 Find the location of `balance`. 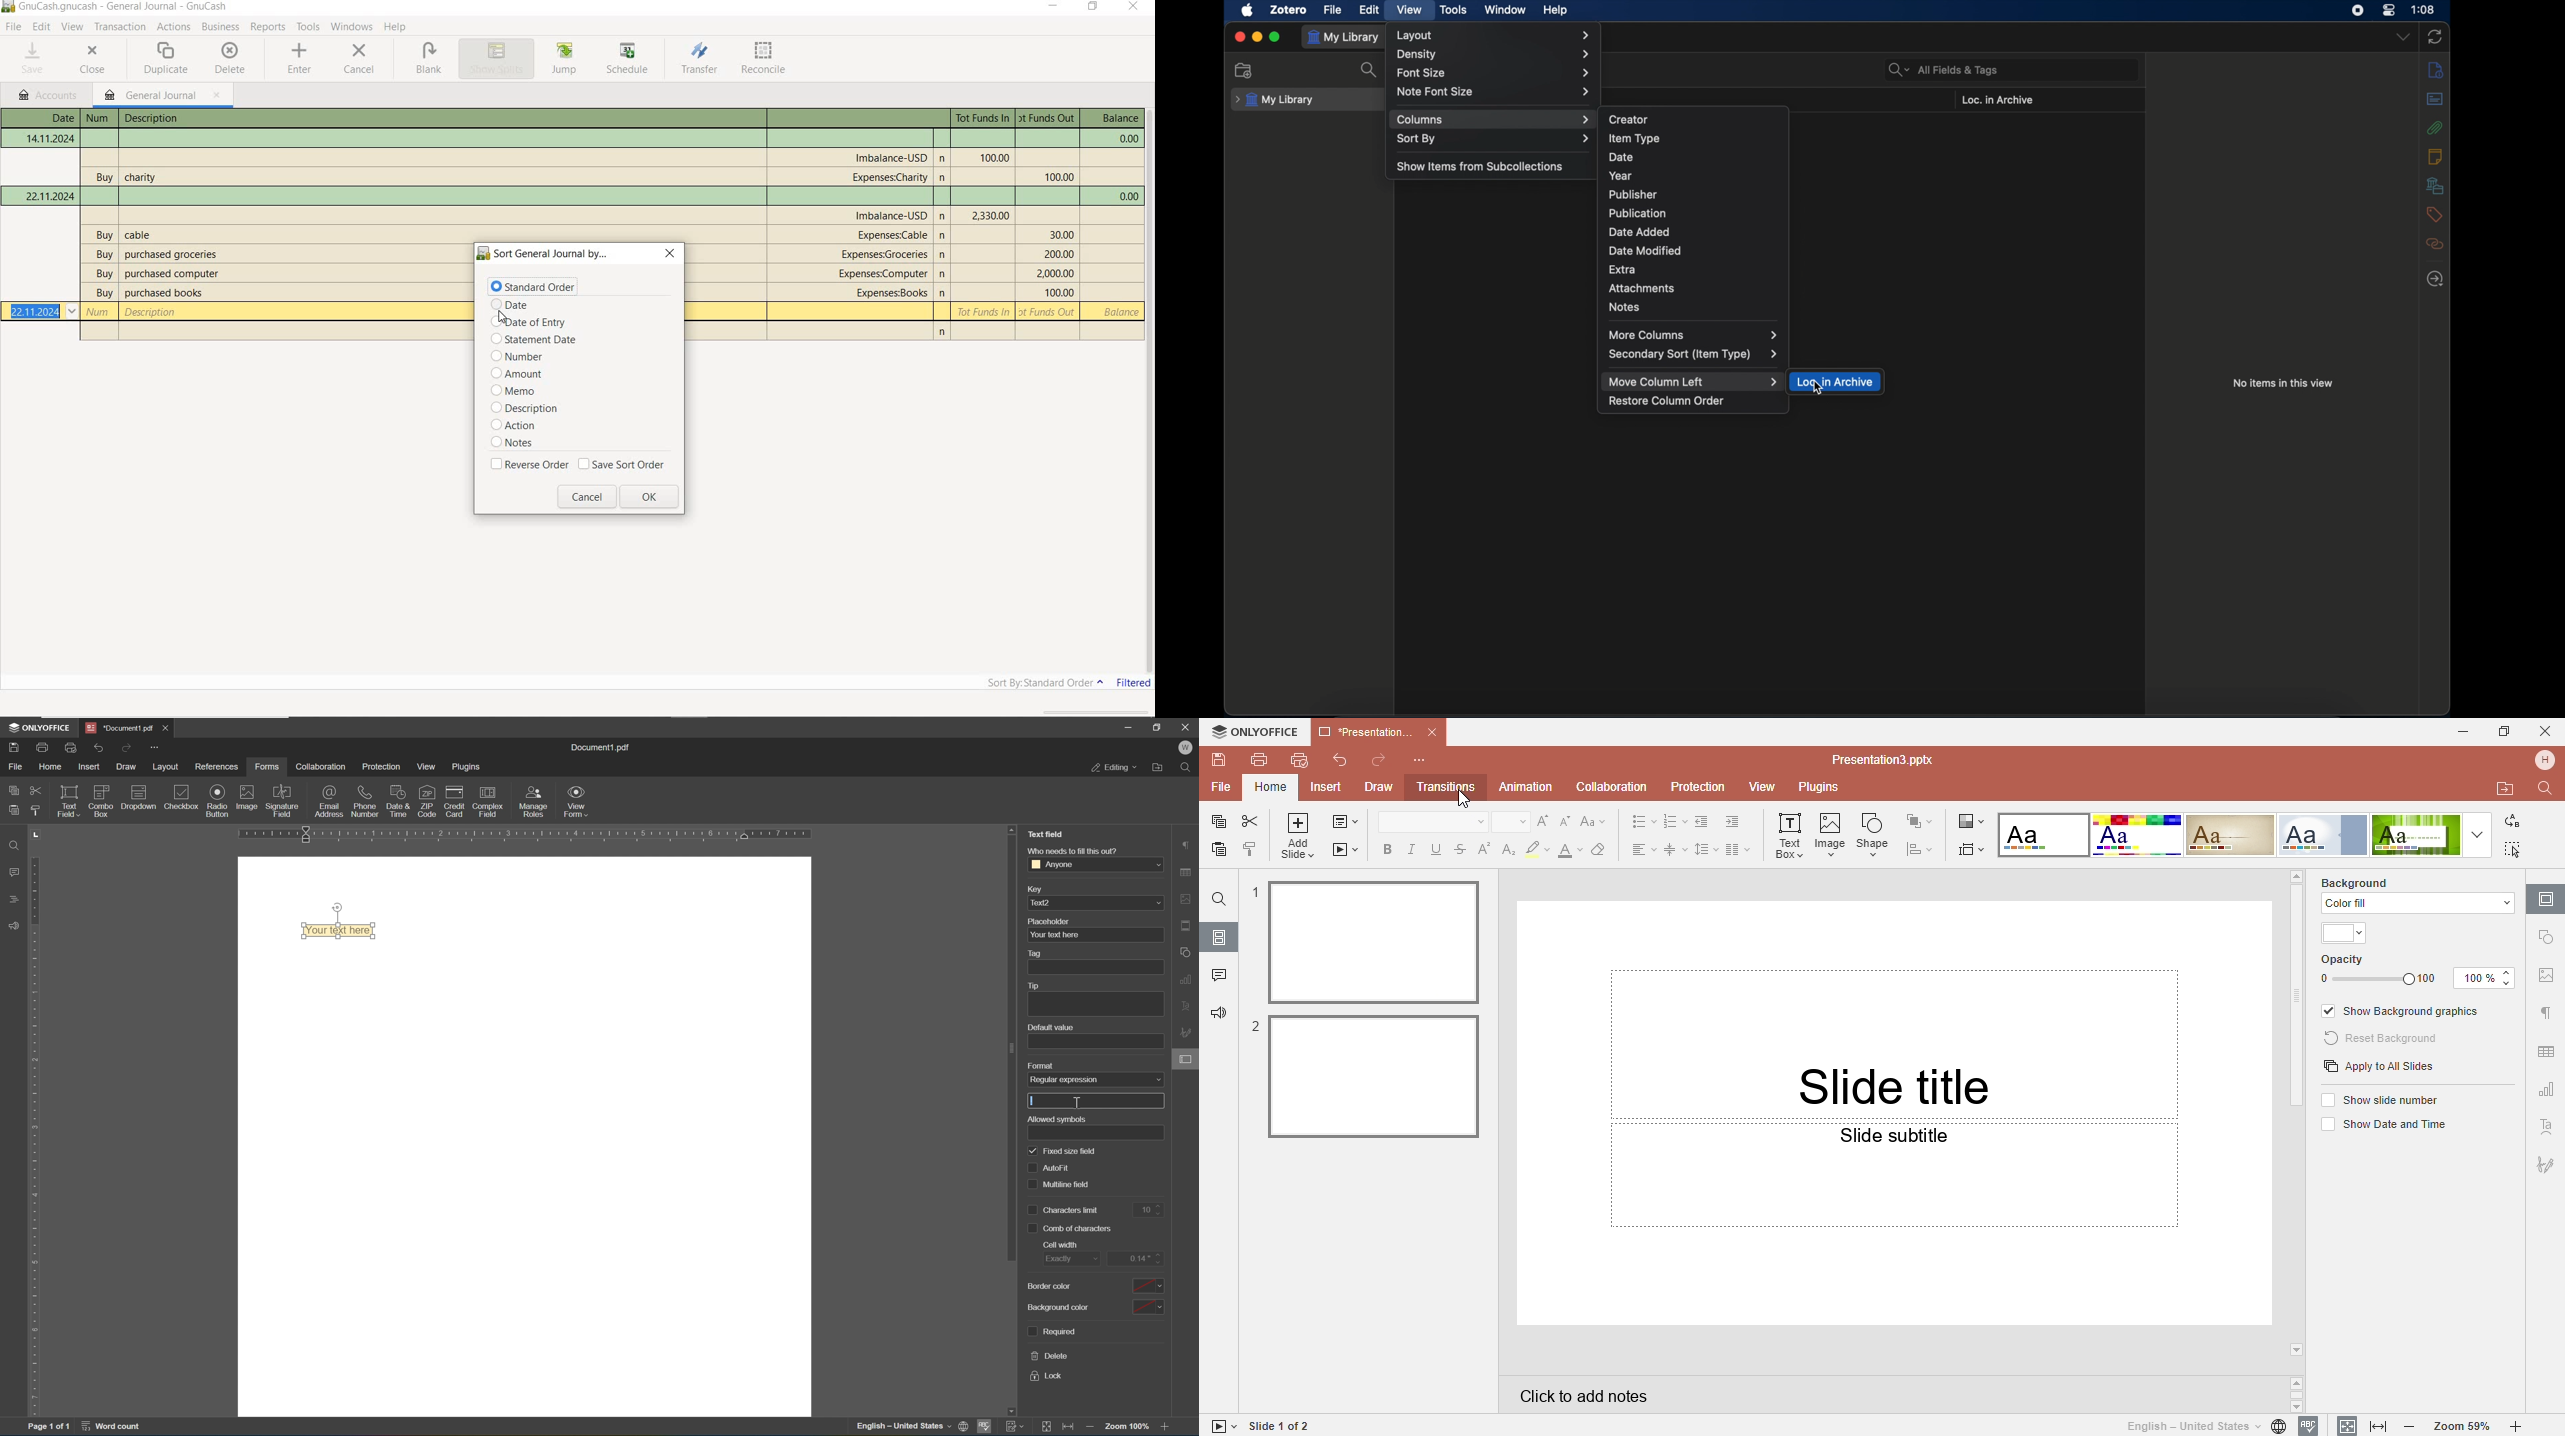

balance is located at coordinates (1126, 197).